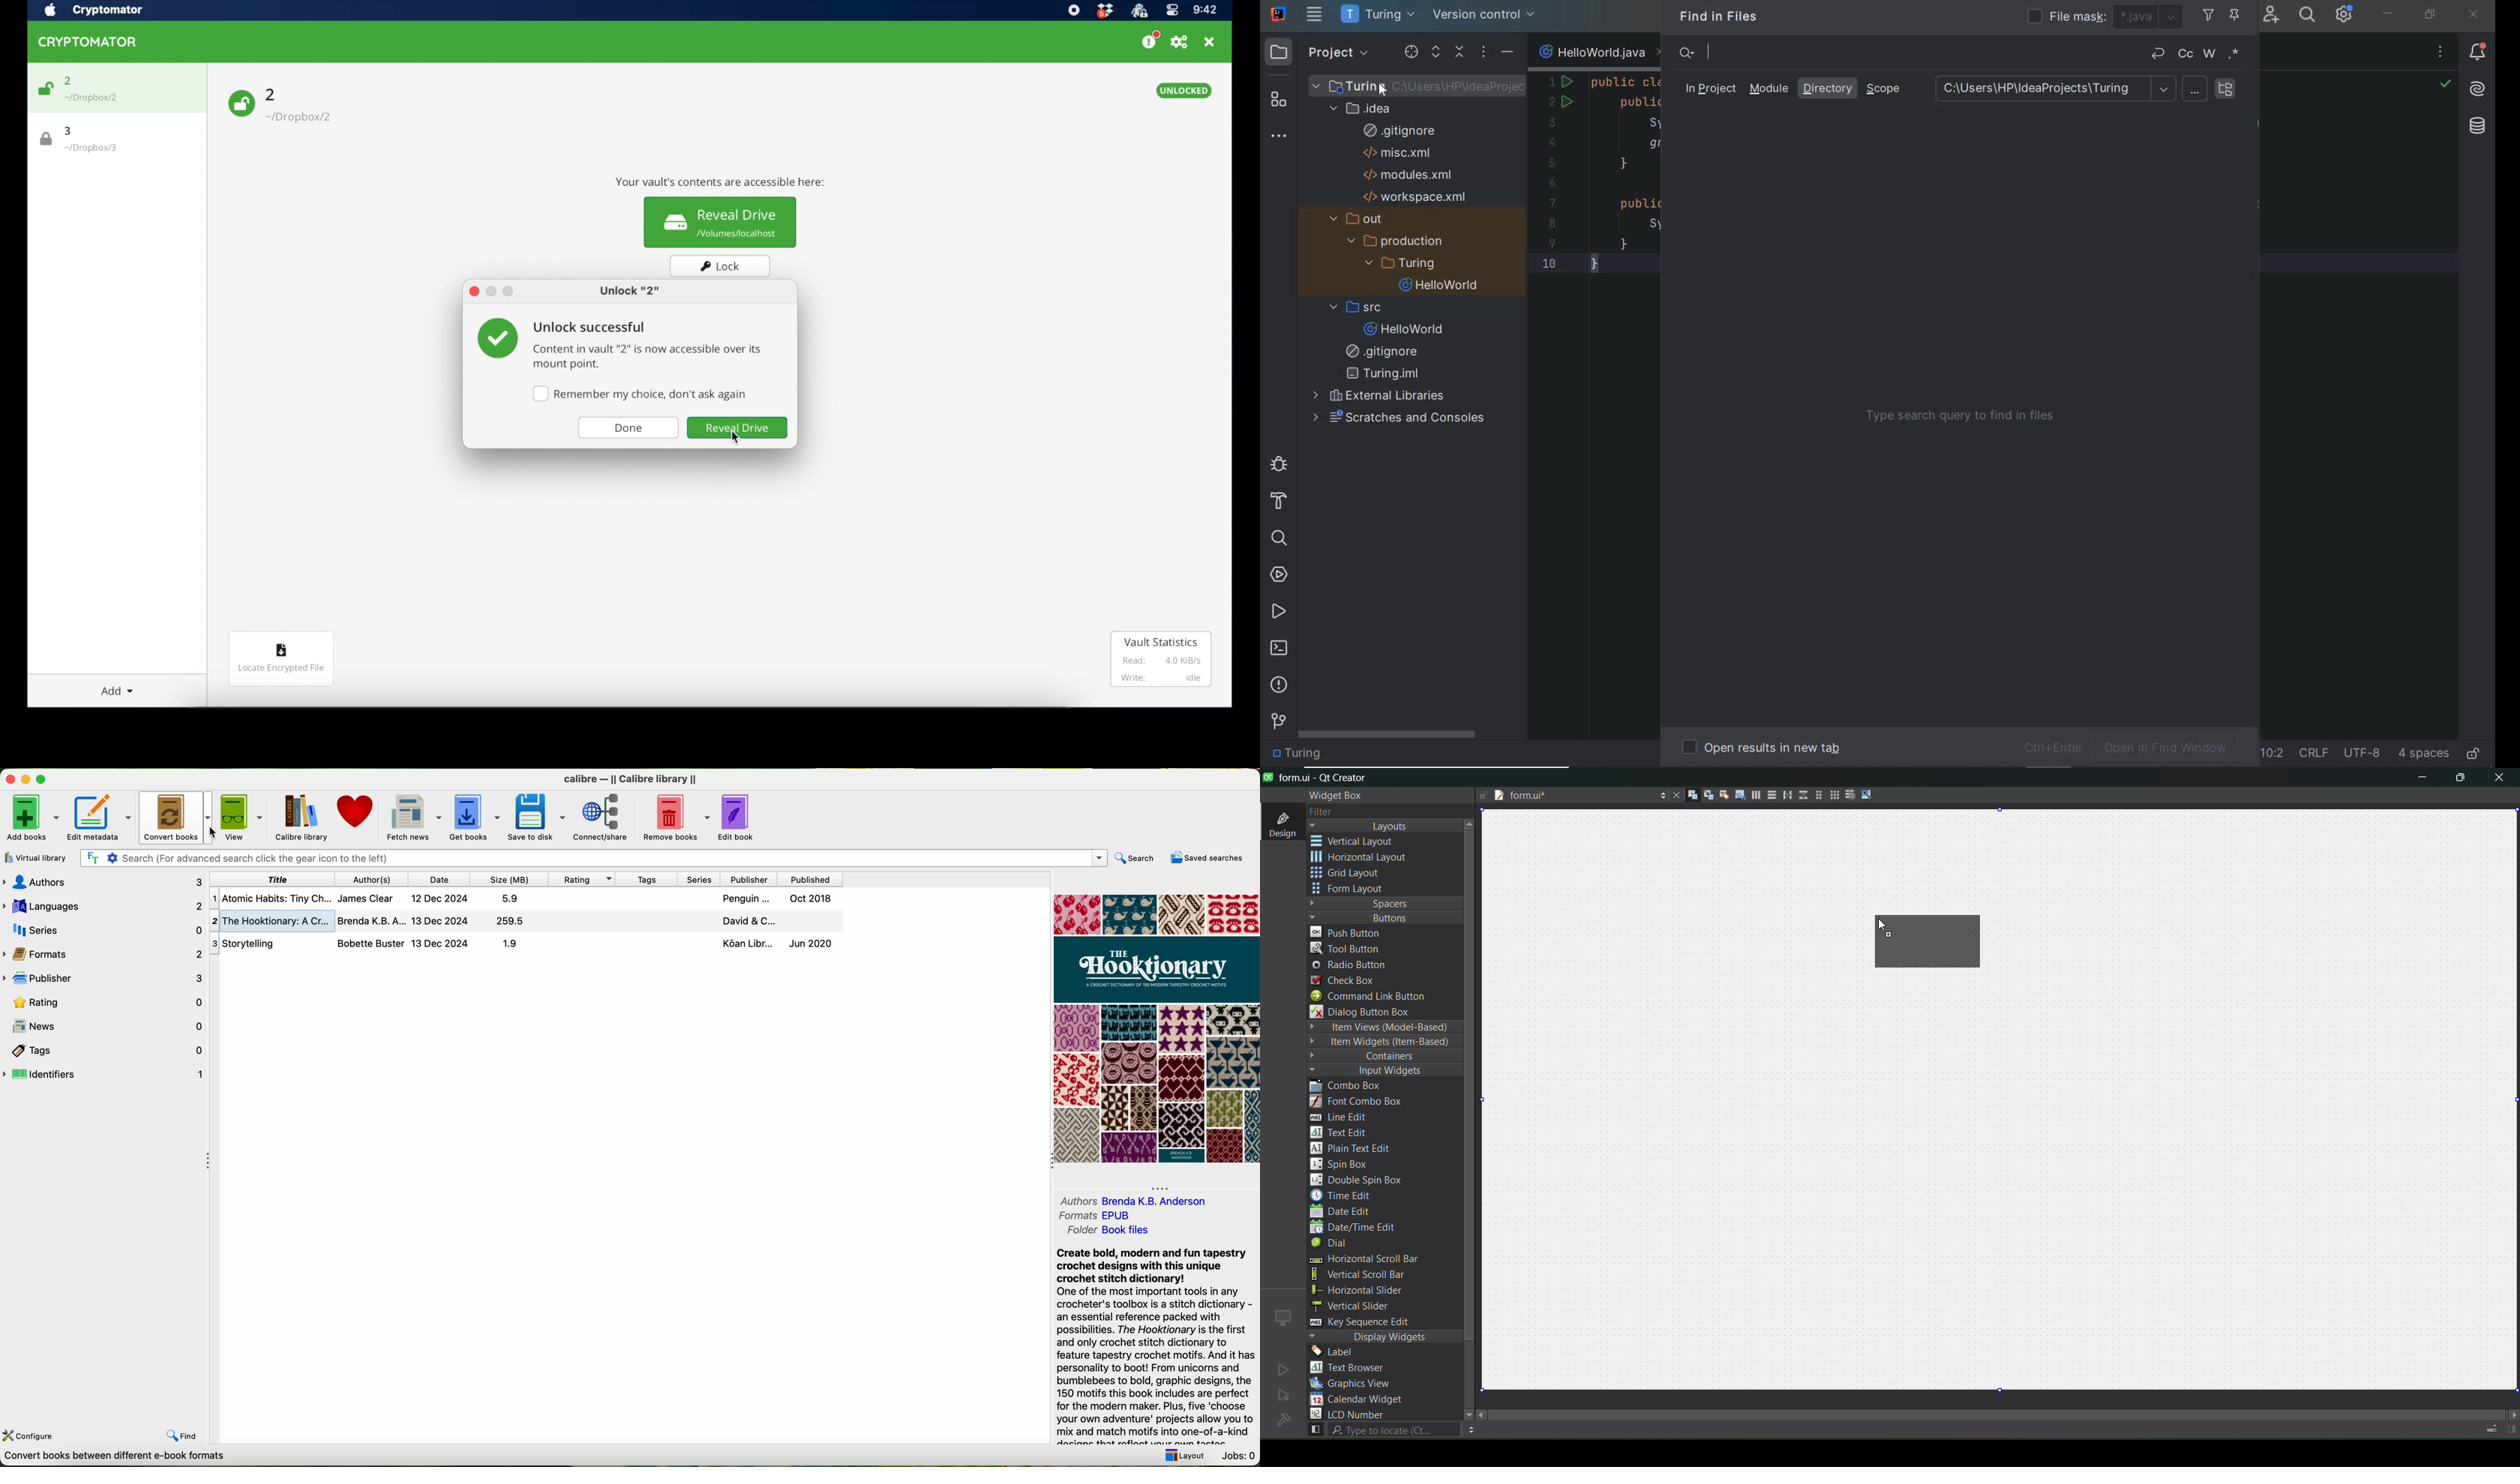 Image resolution: width=2520 pixels, height=1484 pixels. I want to click on file encoding, so click(2363, 753).